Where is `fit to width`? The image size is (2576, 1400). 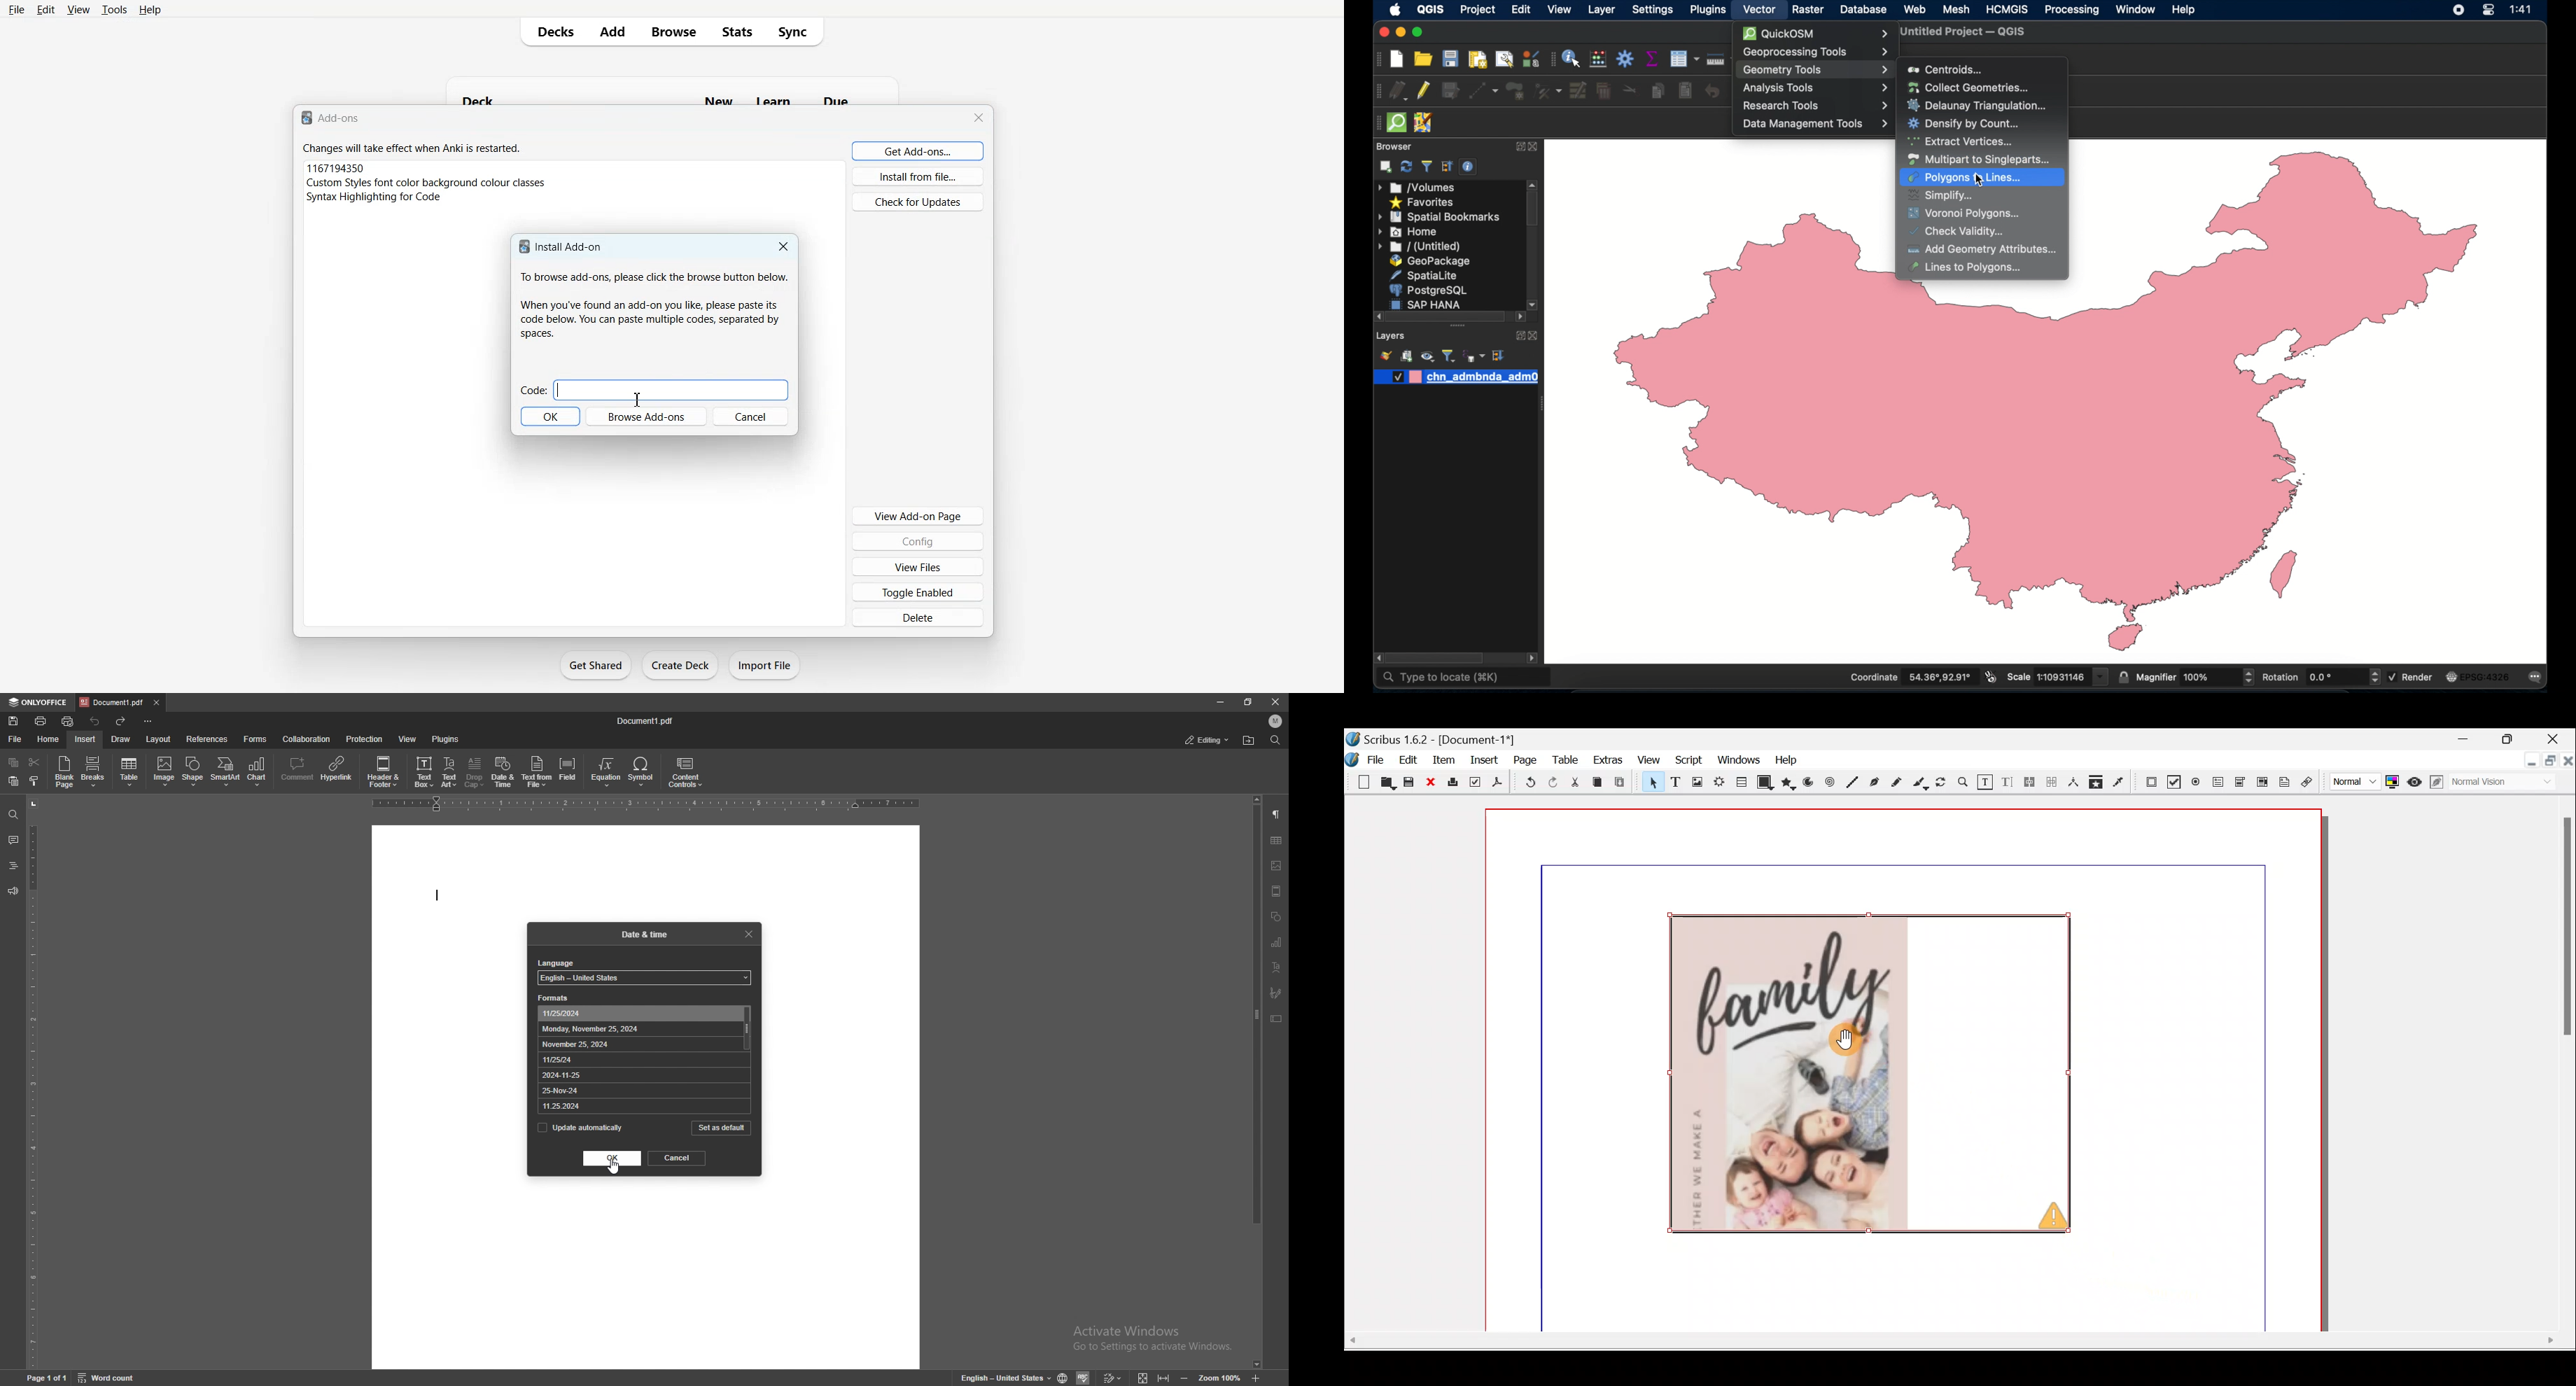 fit to width is located at coordinates (1165, 1377).